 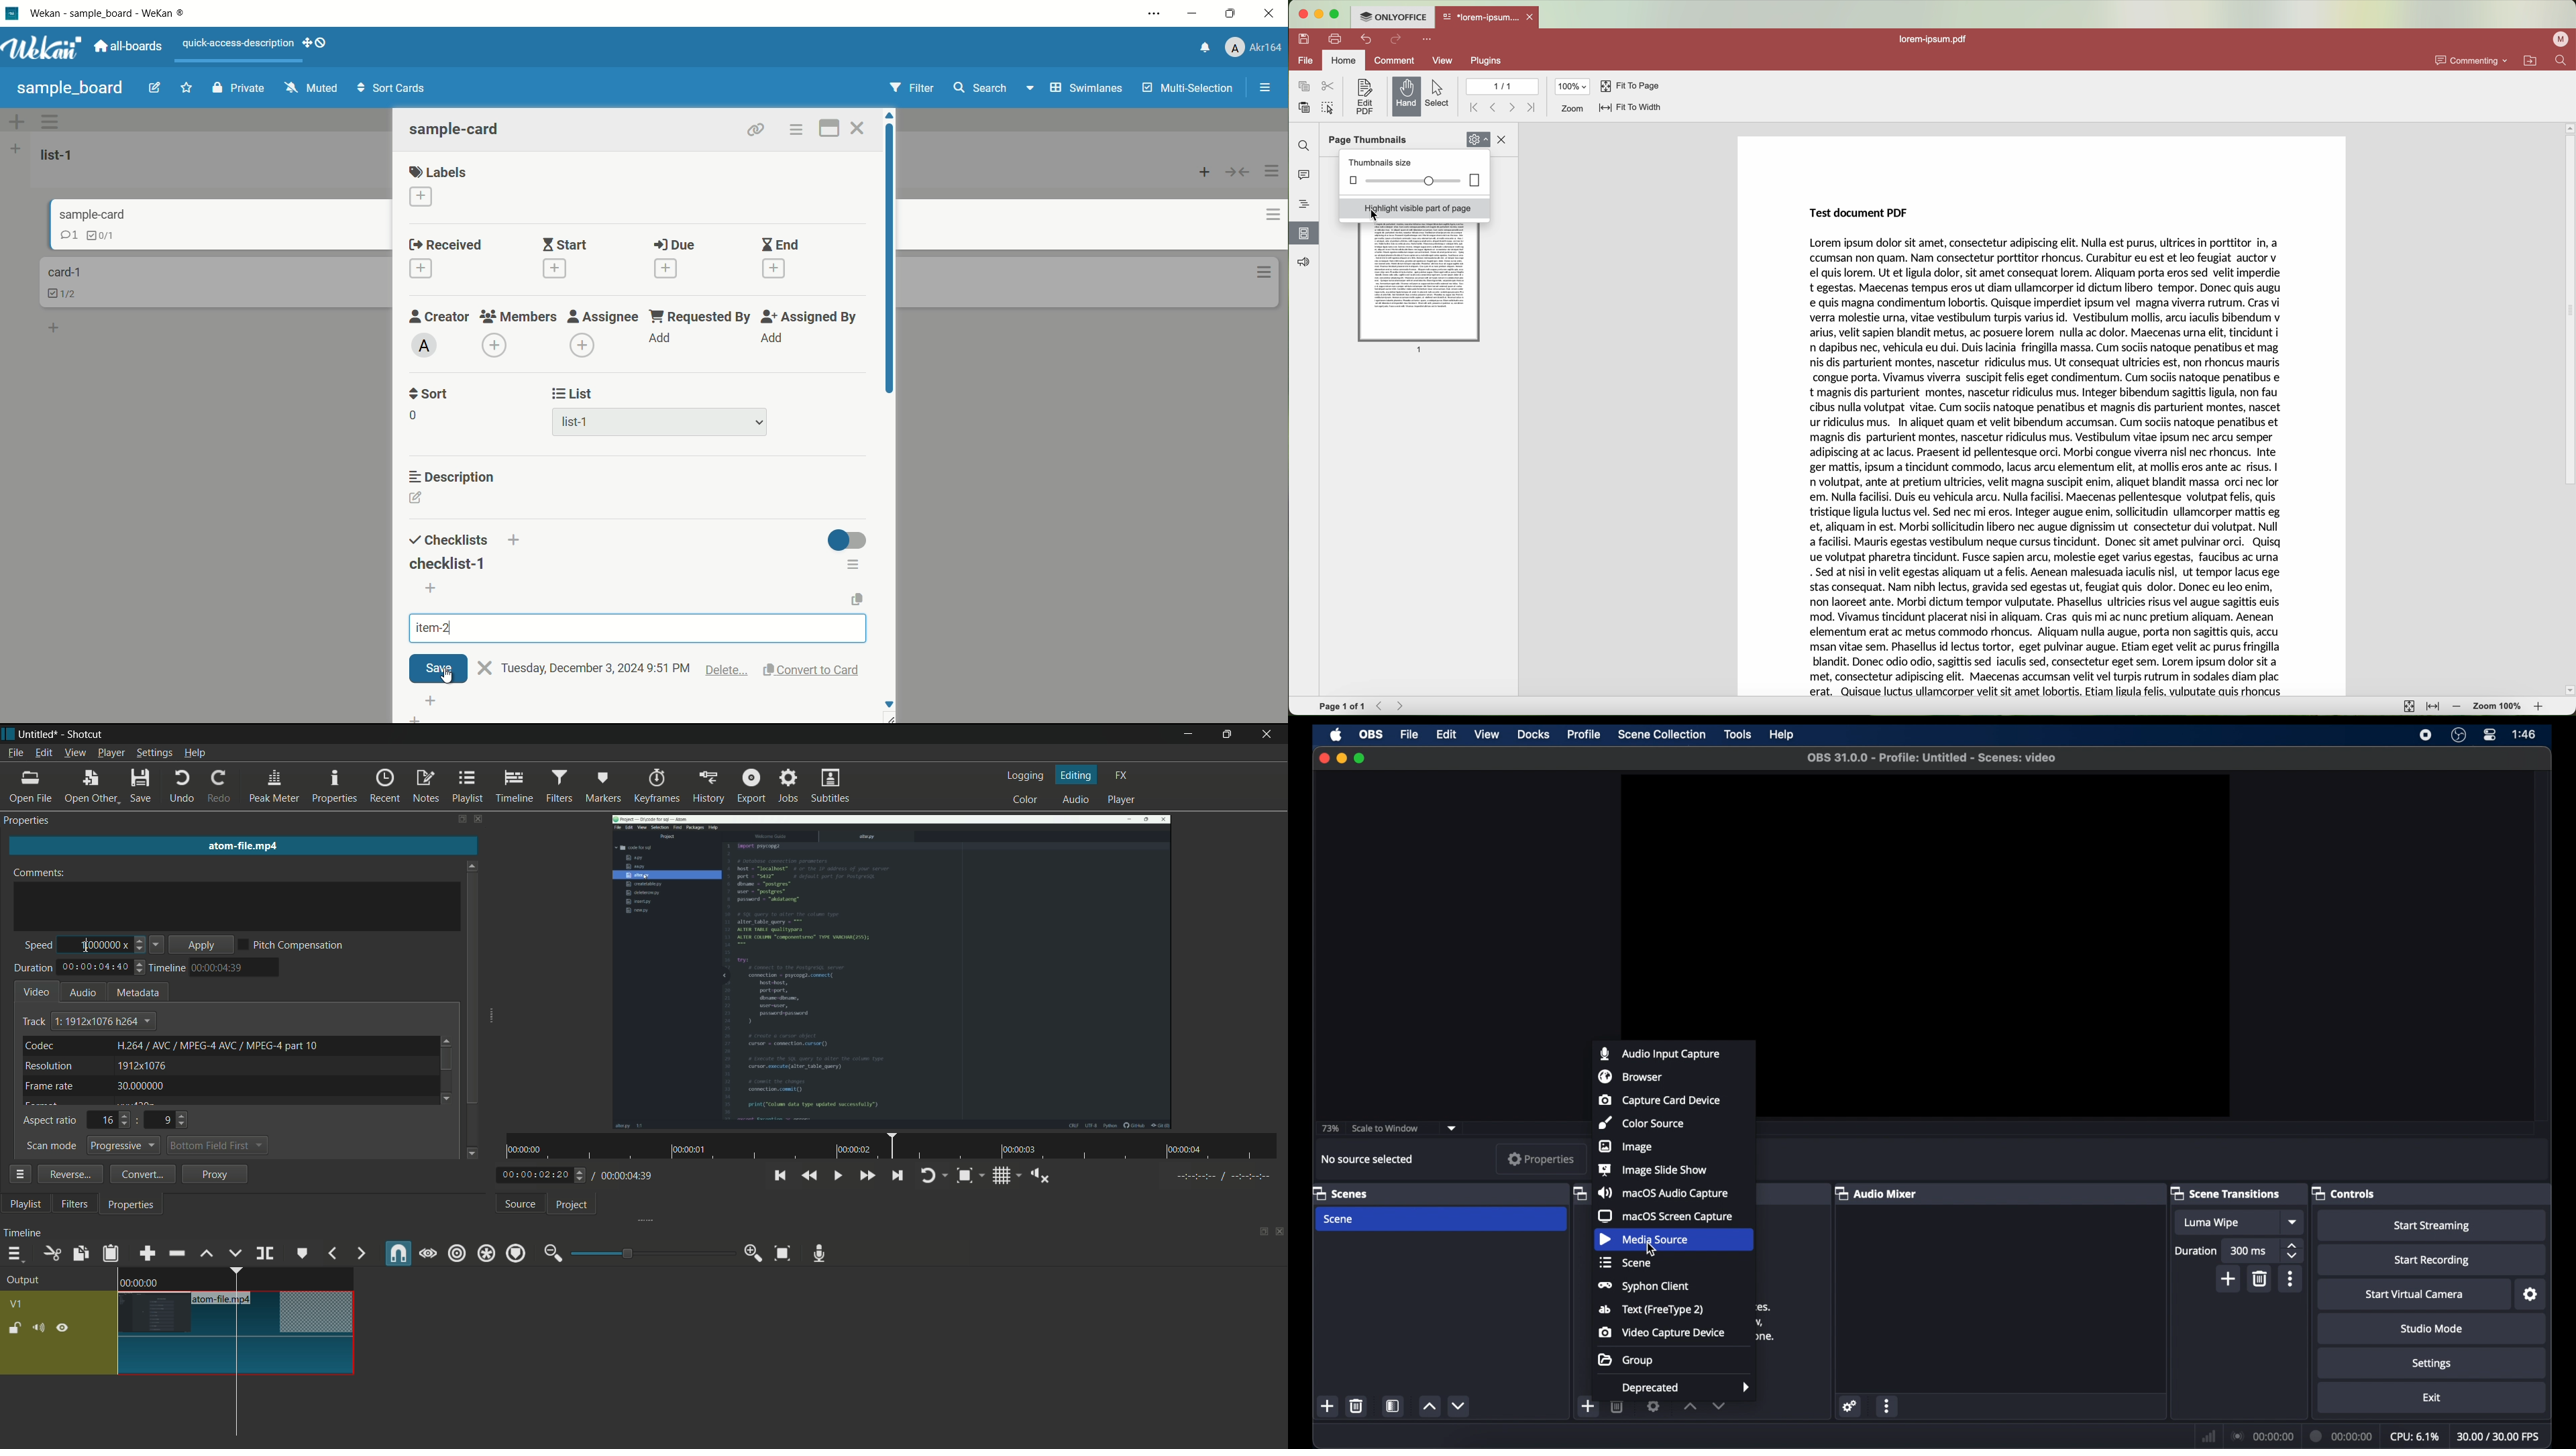 What do you see at coordinates (1357, 1405) in the screenshot?
I see `delete` at bounding box center [1357, 1405].